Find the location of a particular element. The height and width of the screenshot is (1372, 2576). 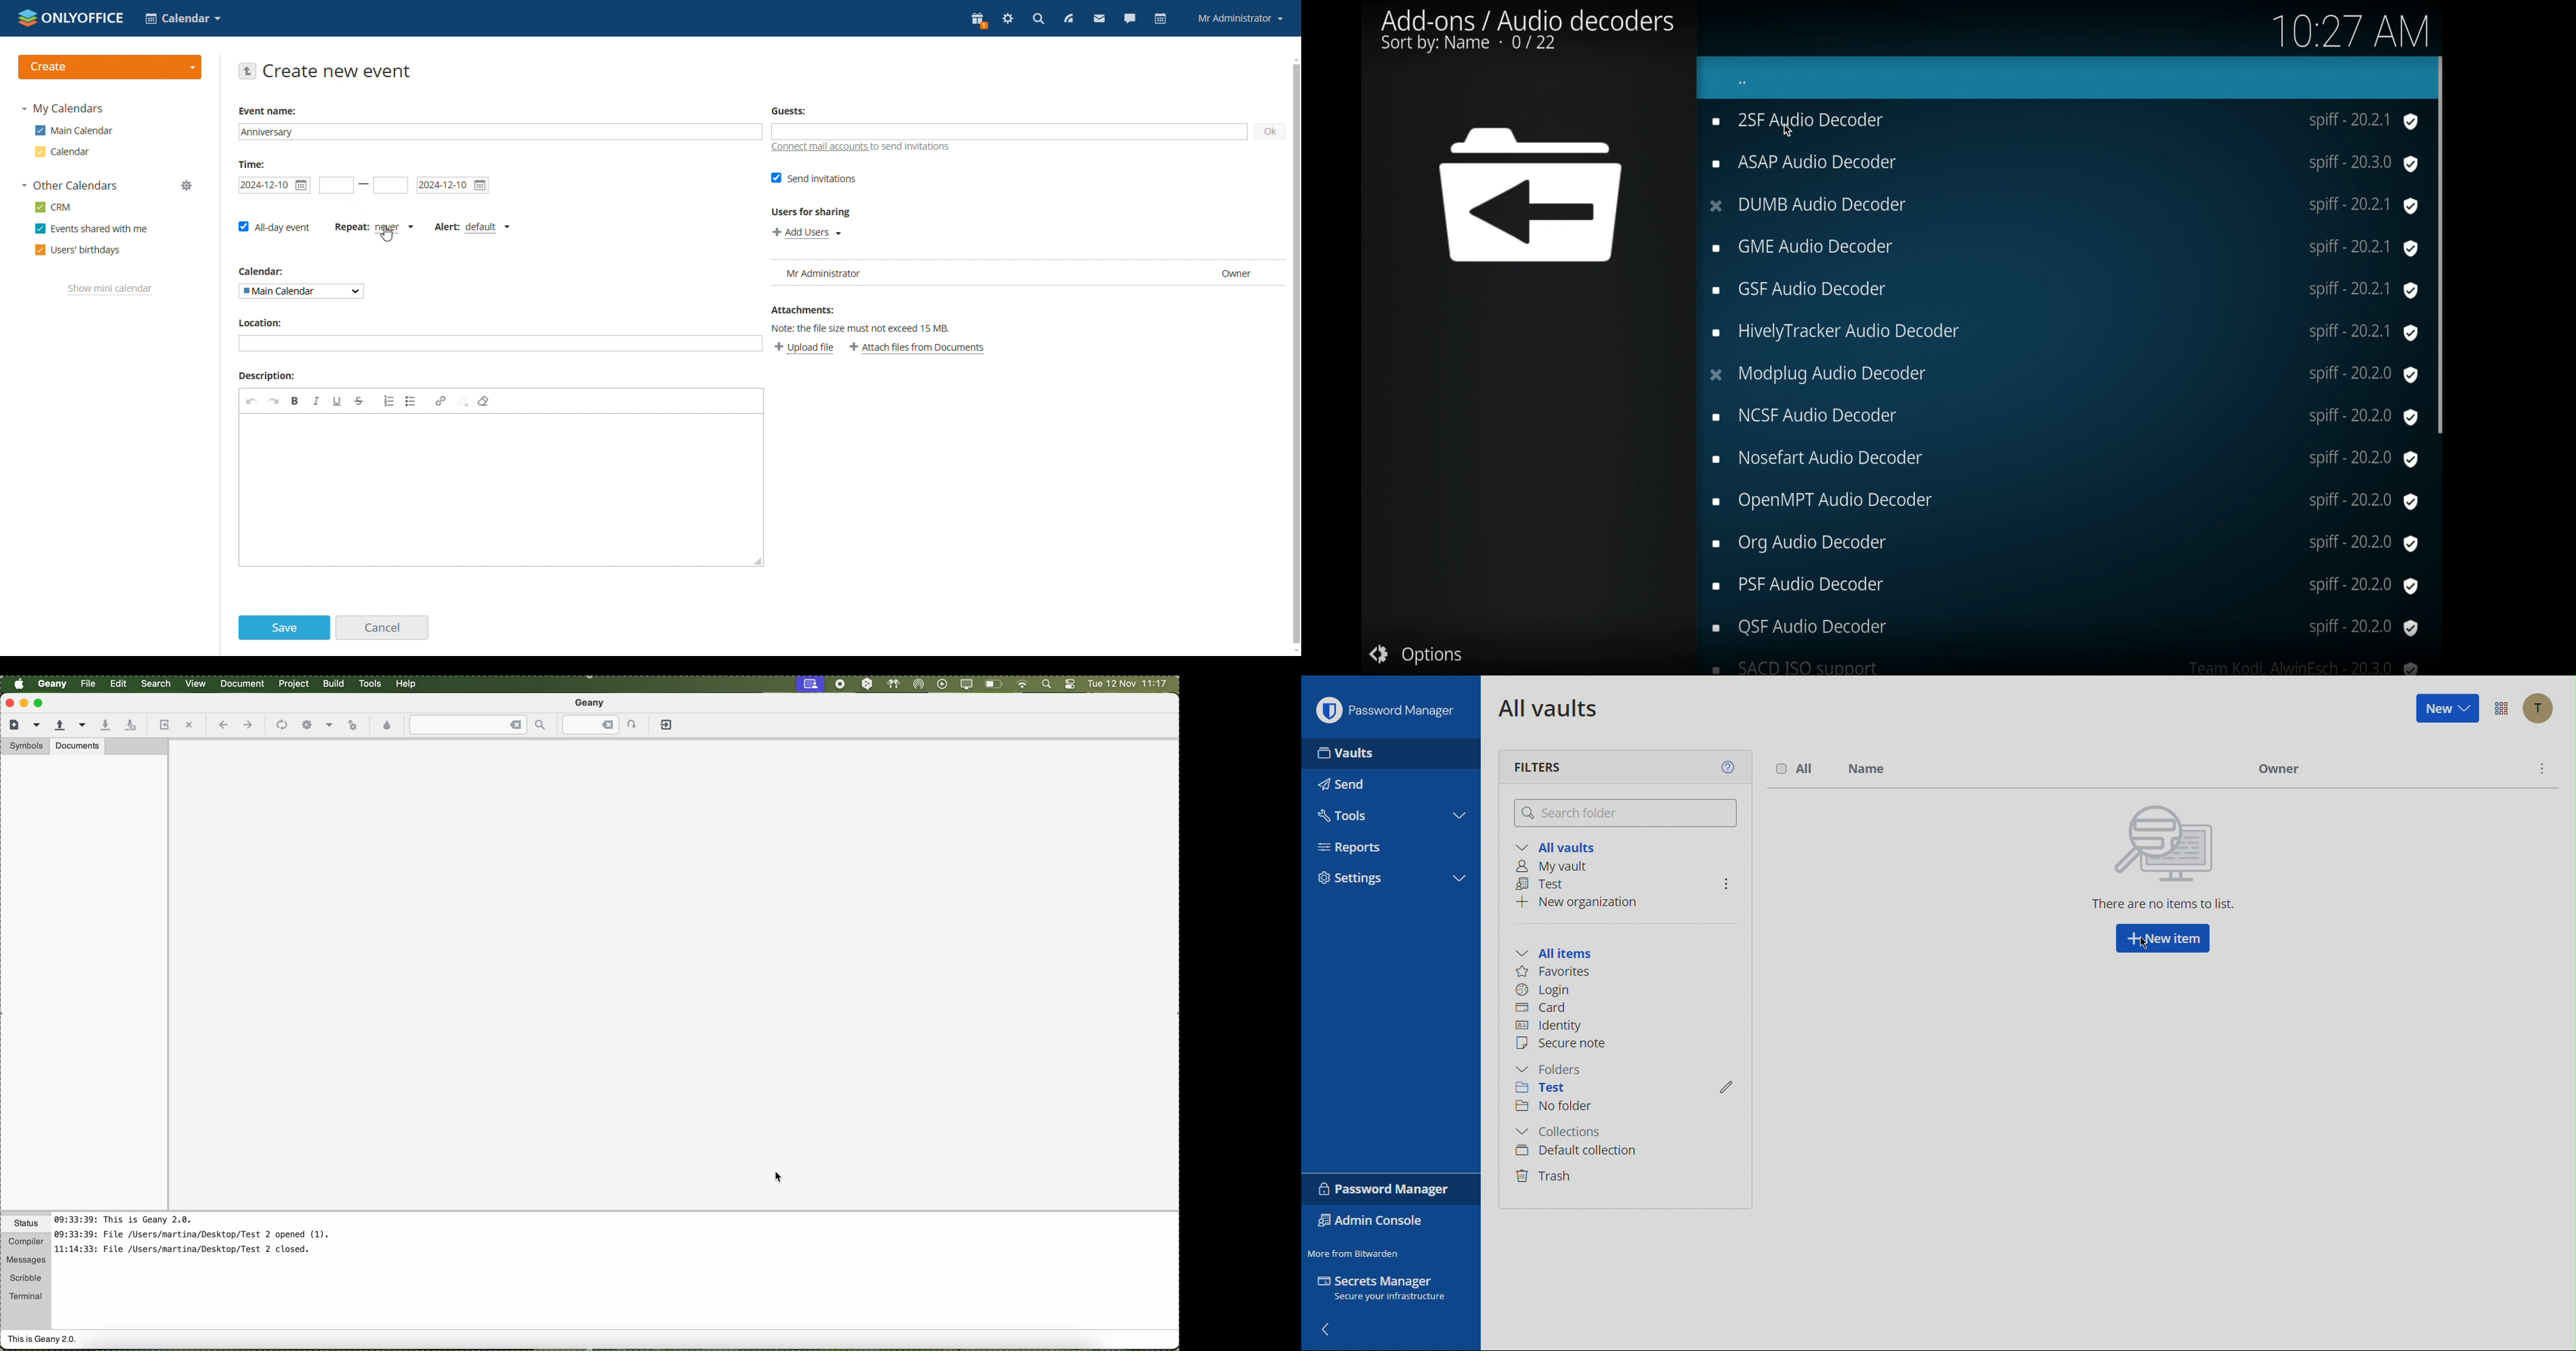

redo is located at coordinates (274, 400).